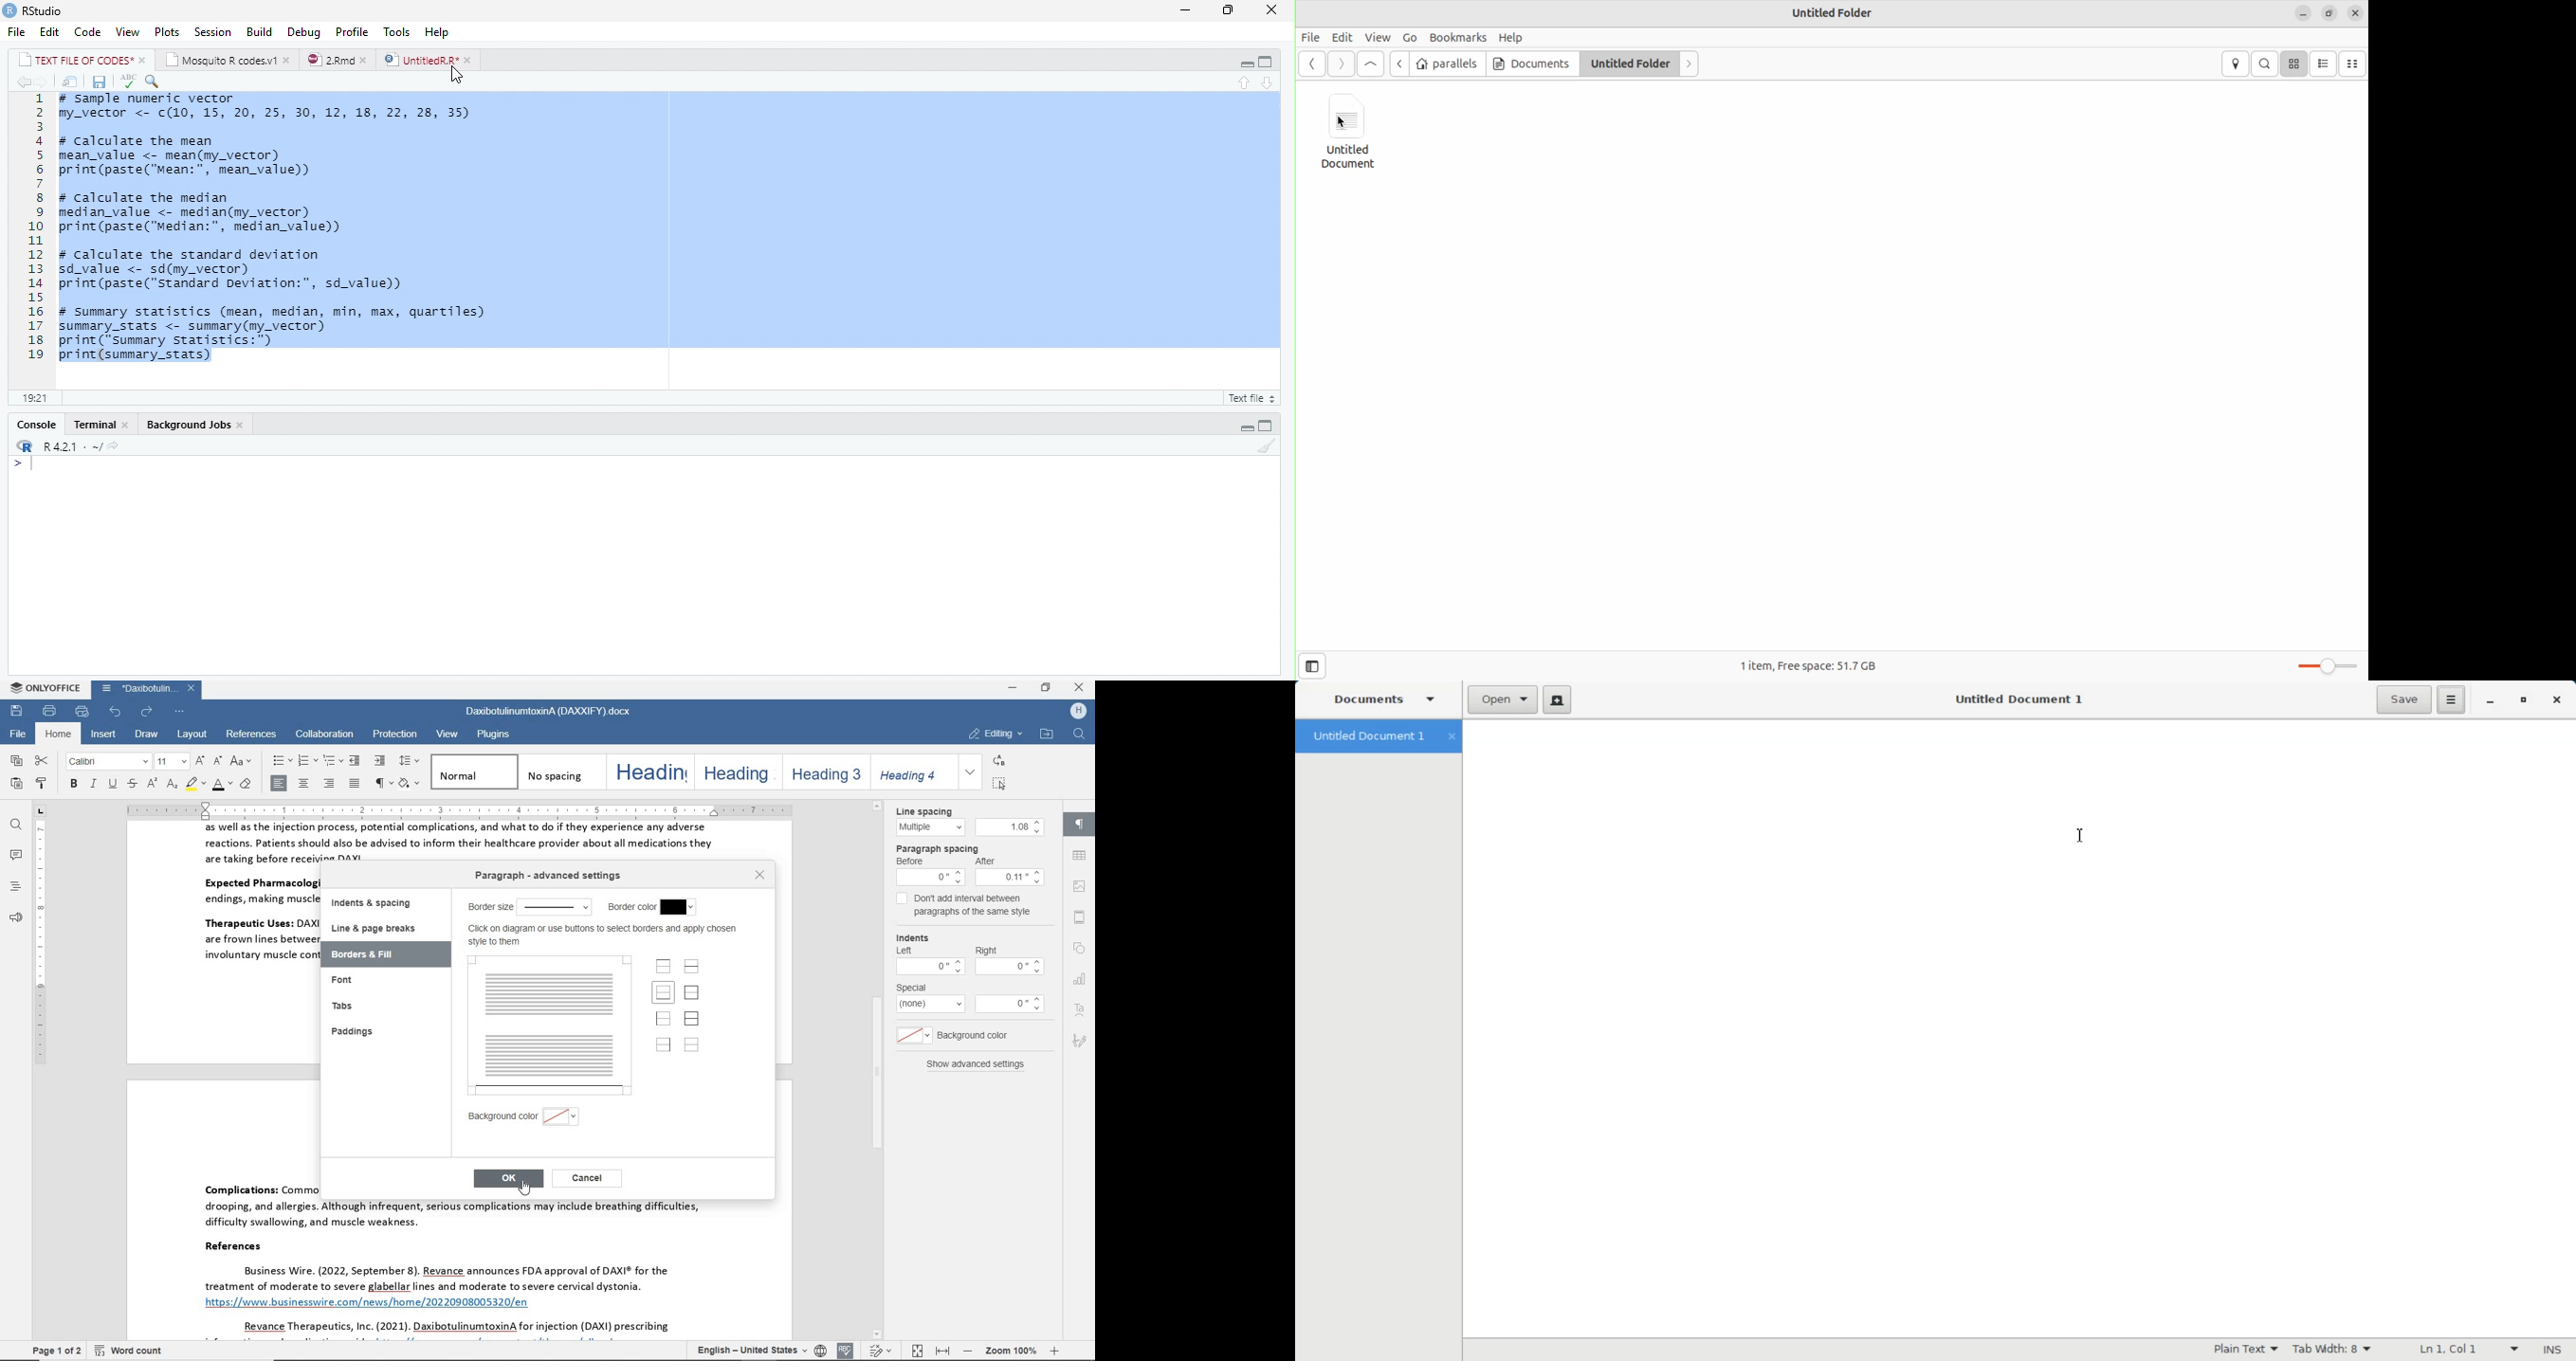  What do you see at coordinates (958, 1034) in the screenshot?
I see `background color` at bounding box center [958, 1034].